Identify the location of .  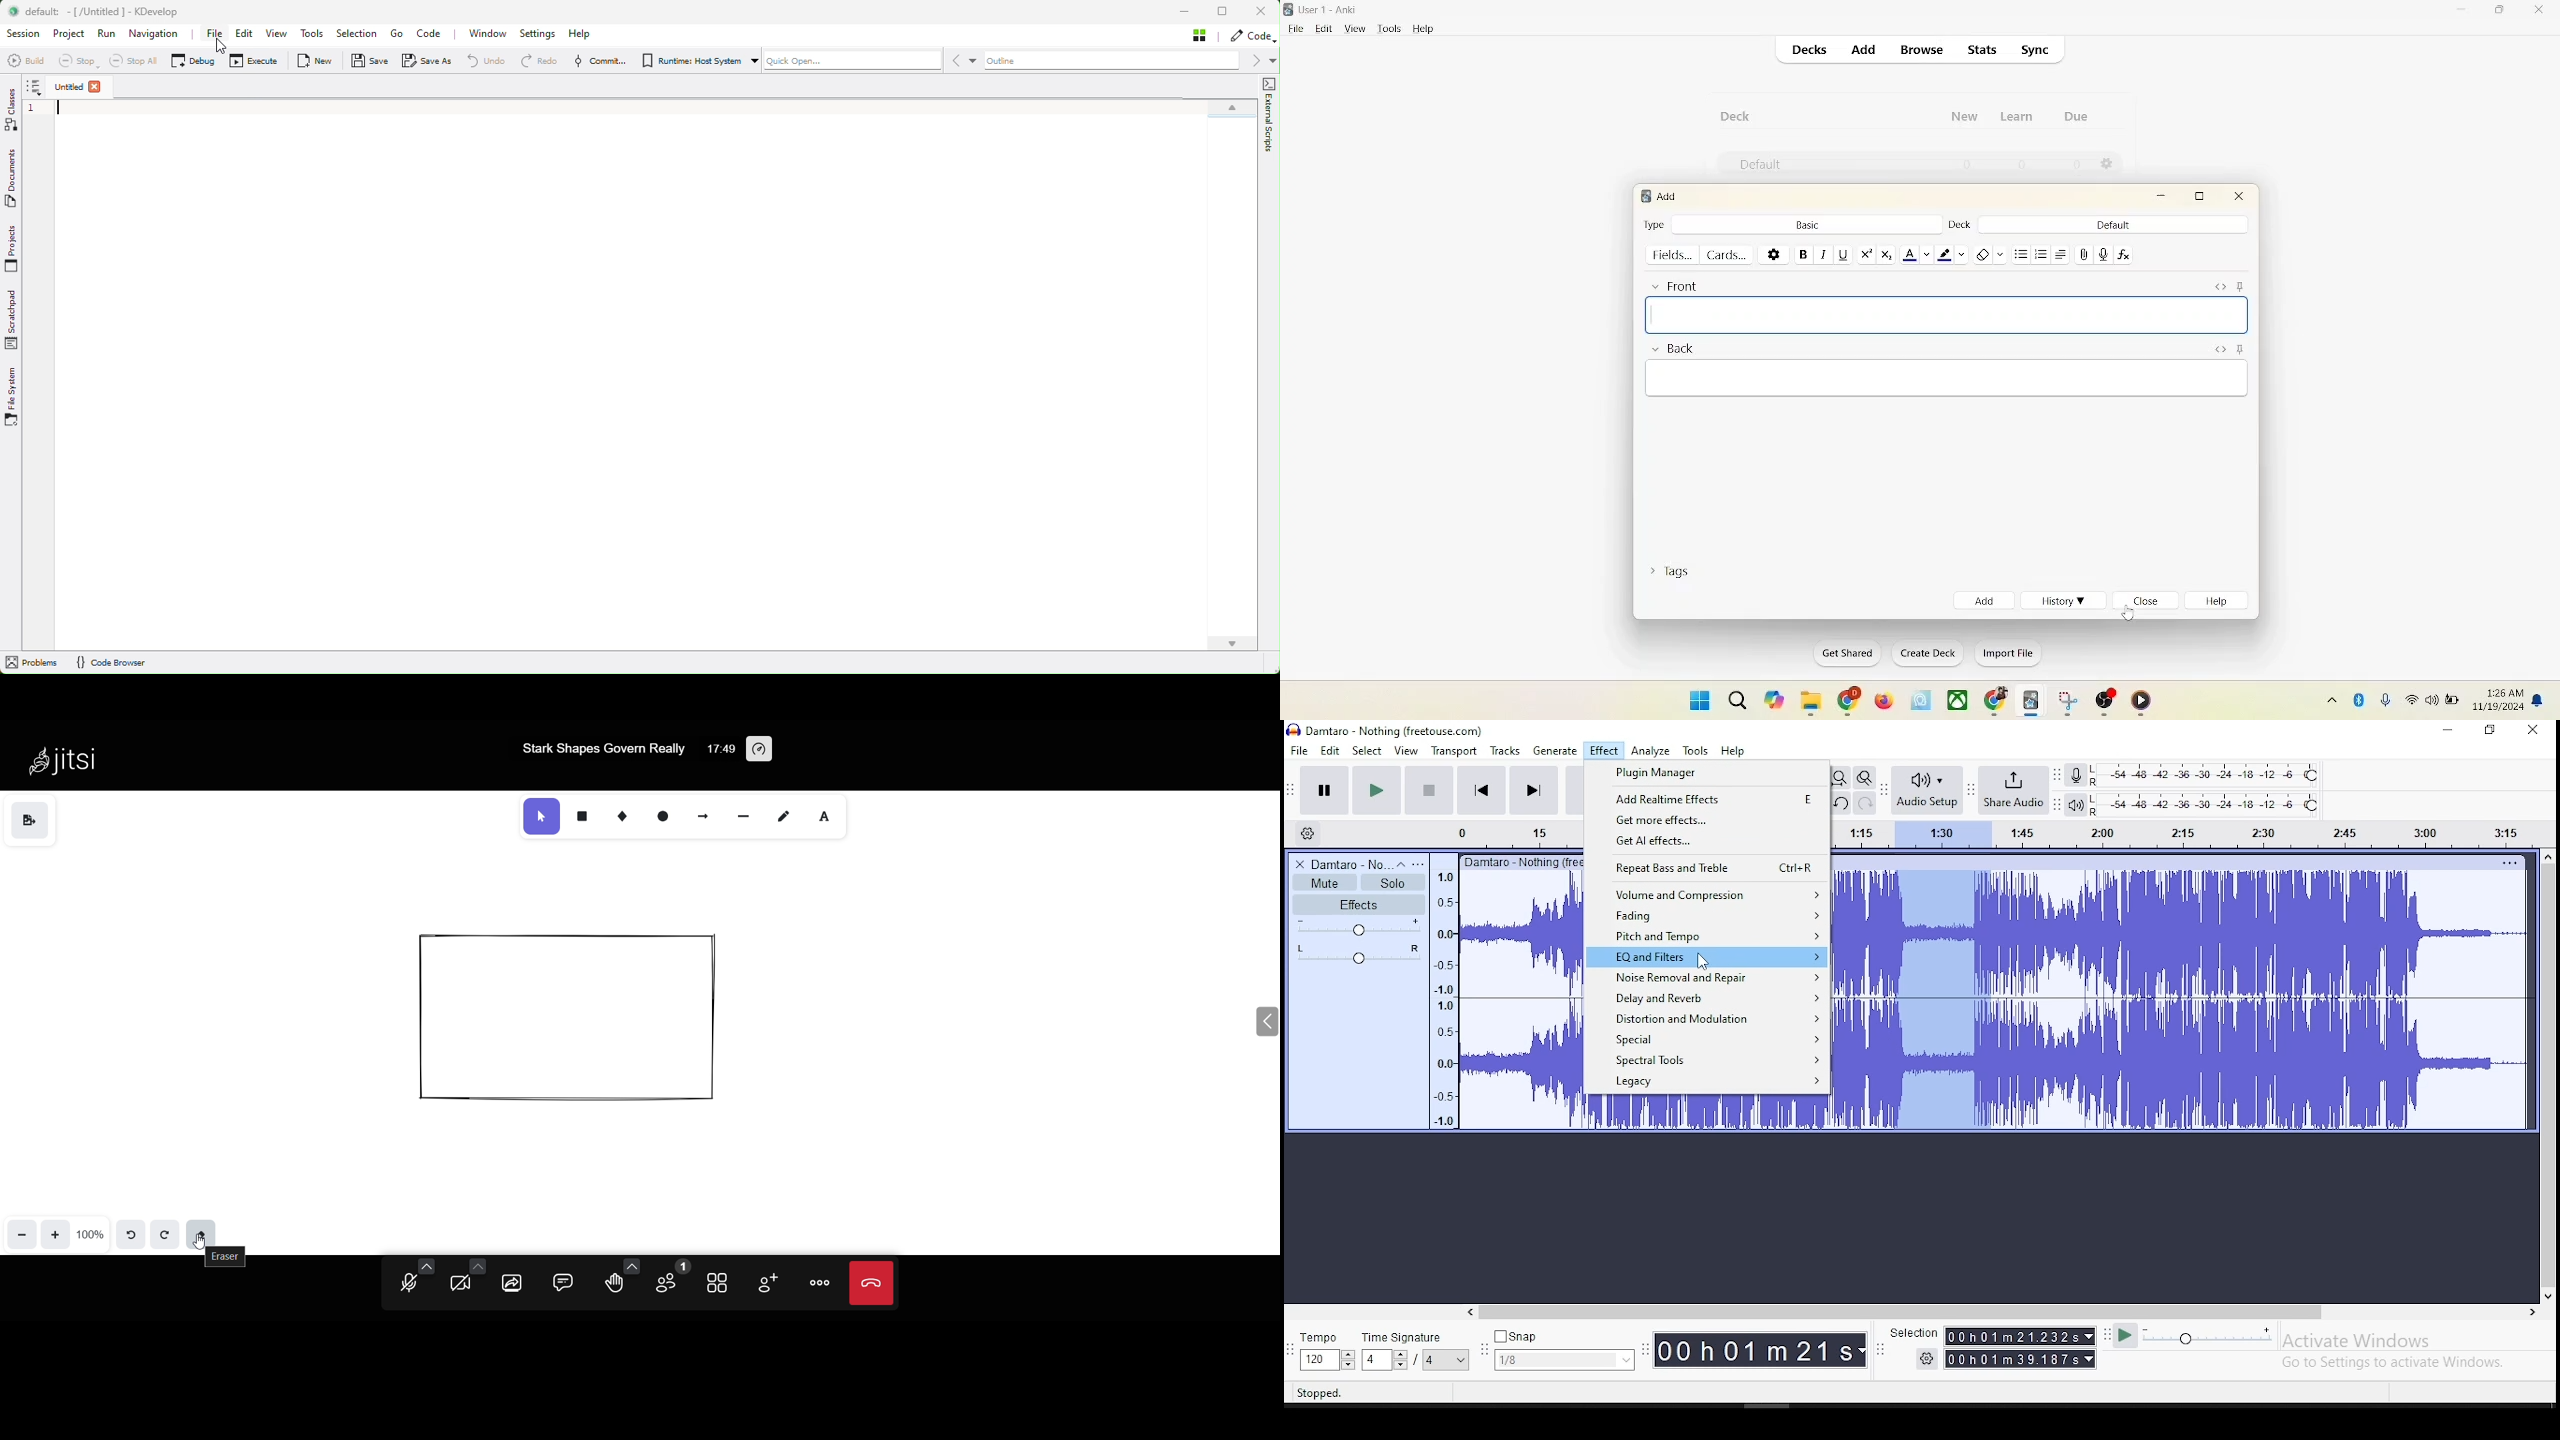
(2056, 803).